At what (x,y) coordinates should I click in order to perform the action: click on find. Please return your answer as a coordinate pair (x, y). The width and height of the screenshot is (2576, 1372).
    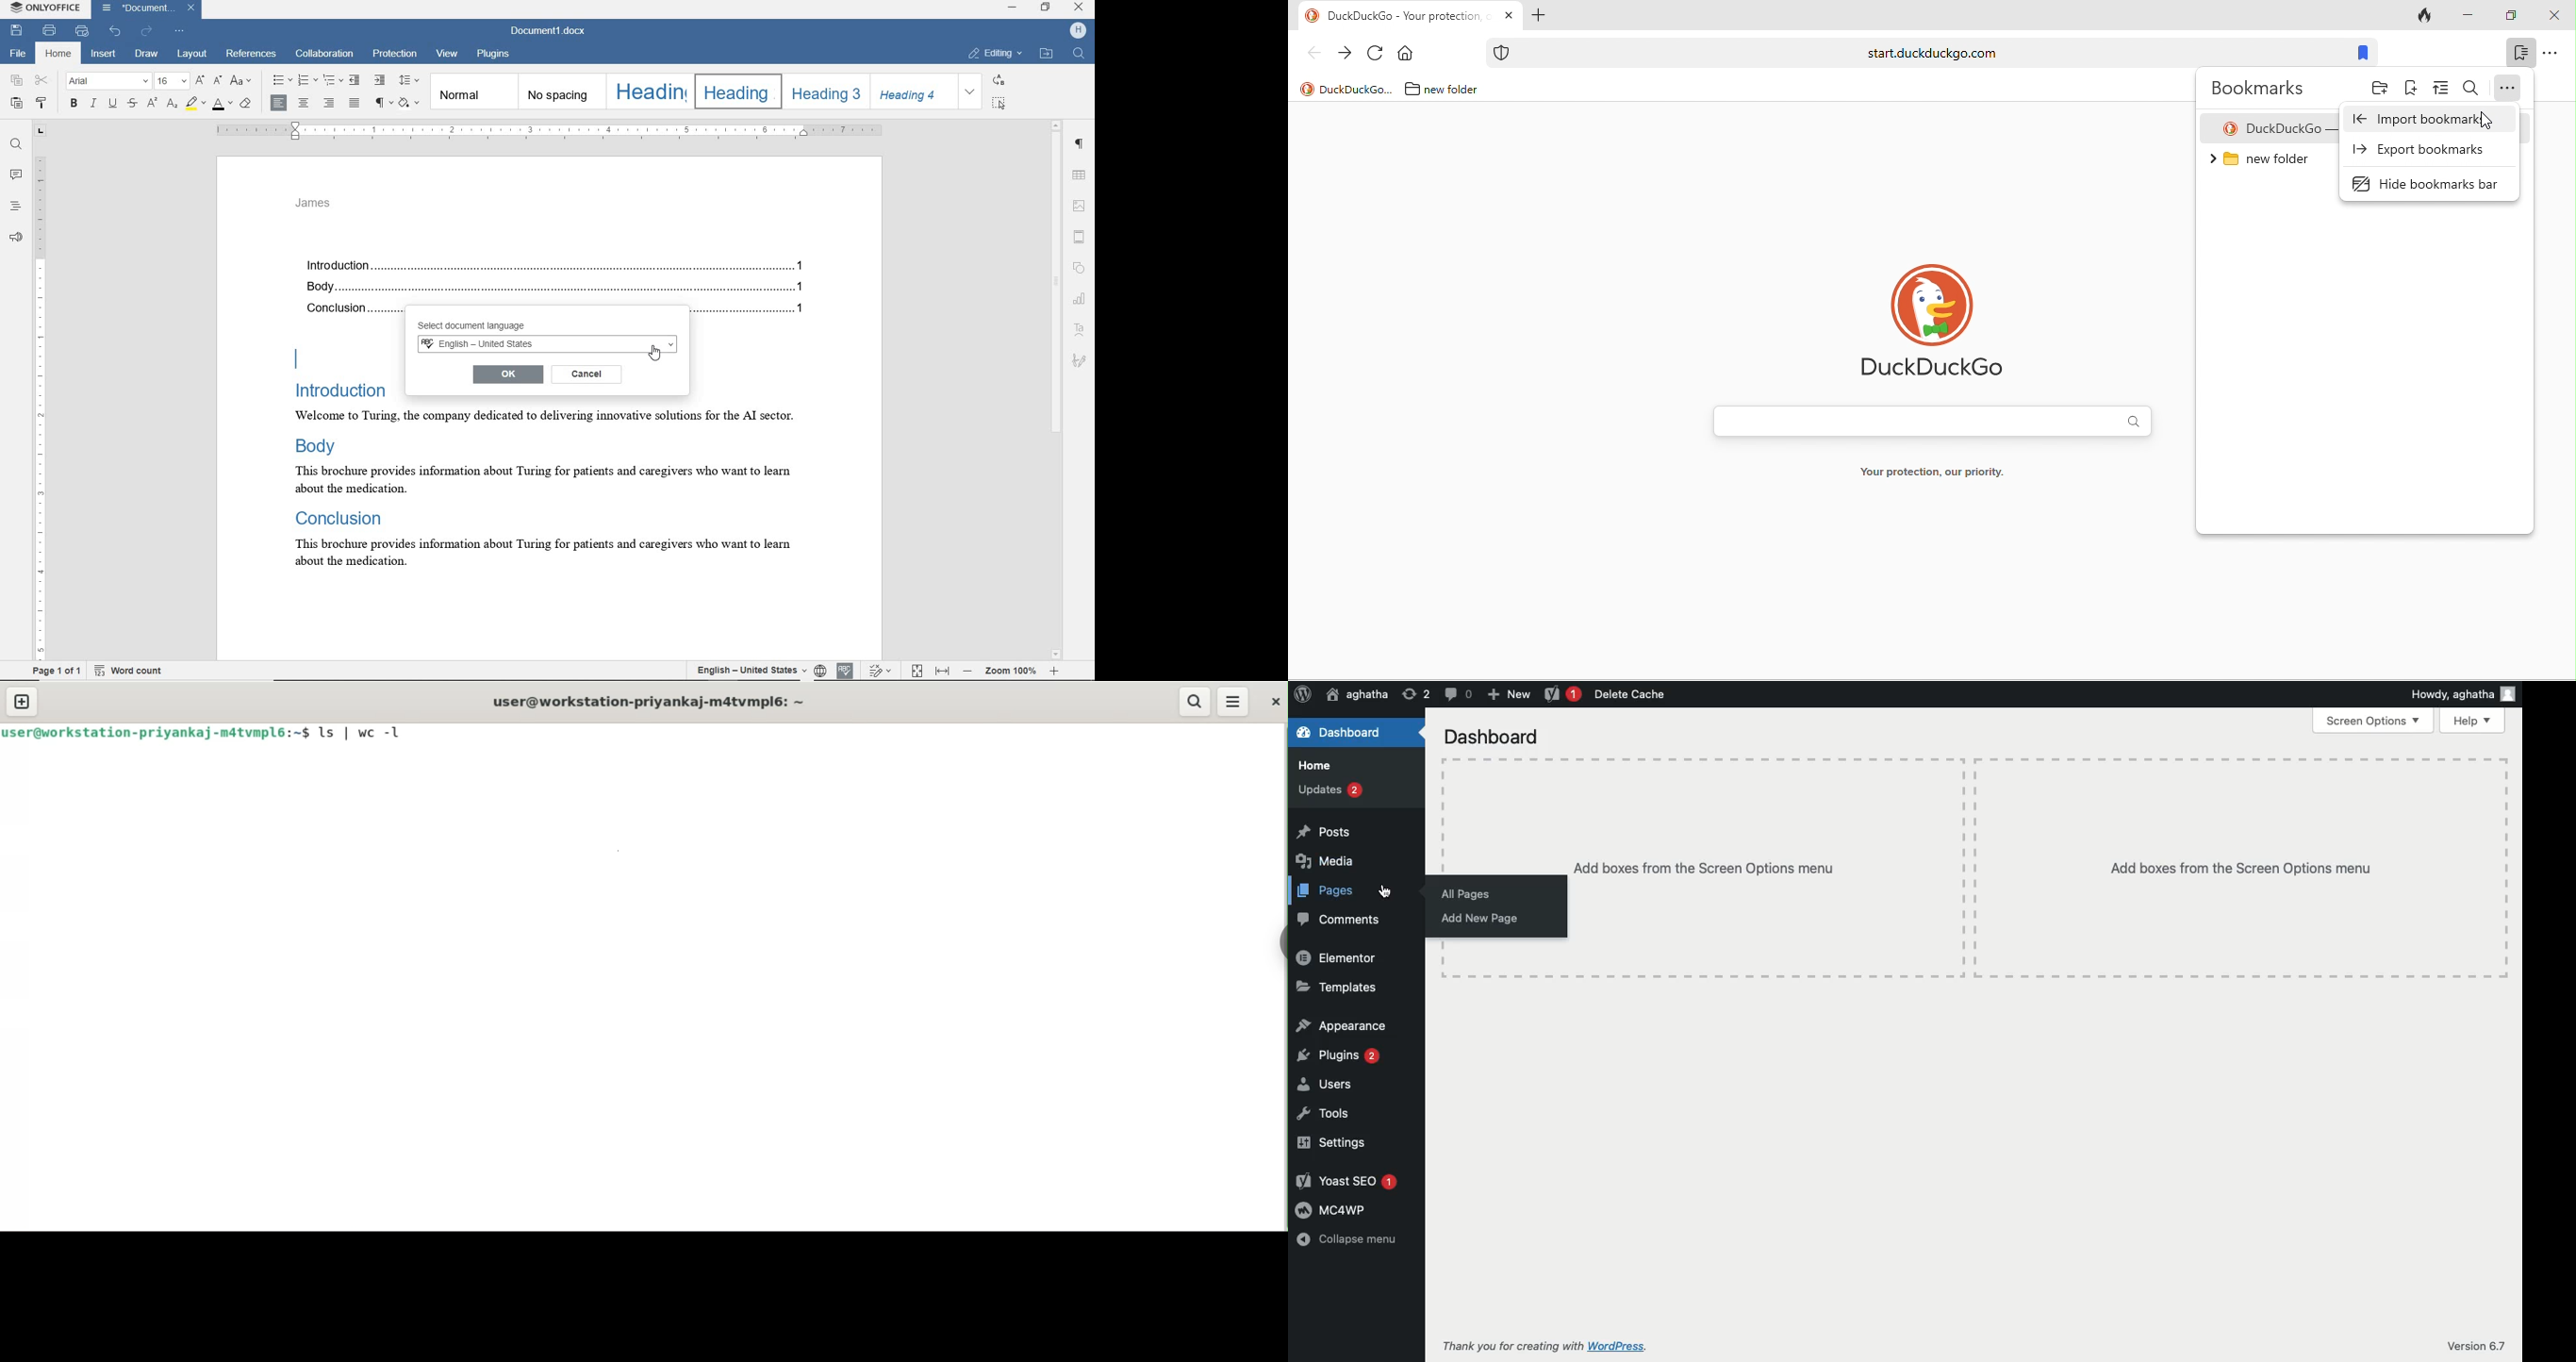
    Looking at the image, I should click on (16, 145).